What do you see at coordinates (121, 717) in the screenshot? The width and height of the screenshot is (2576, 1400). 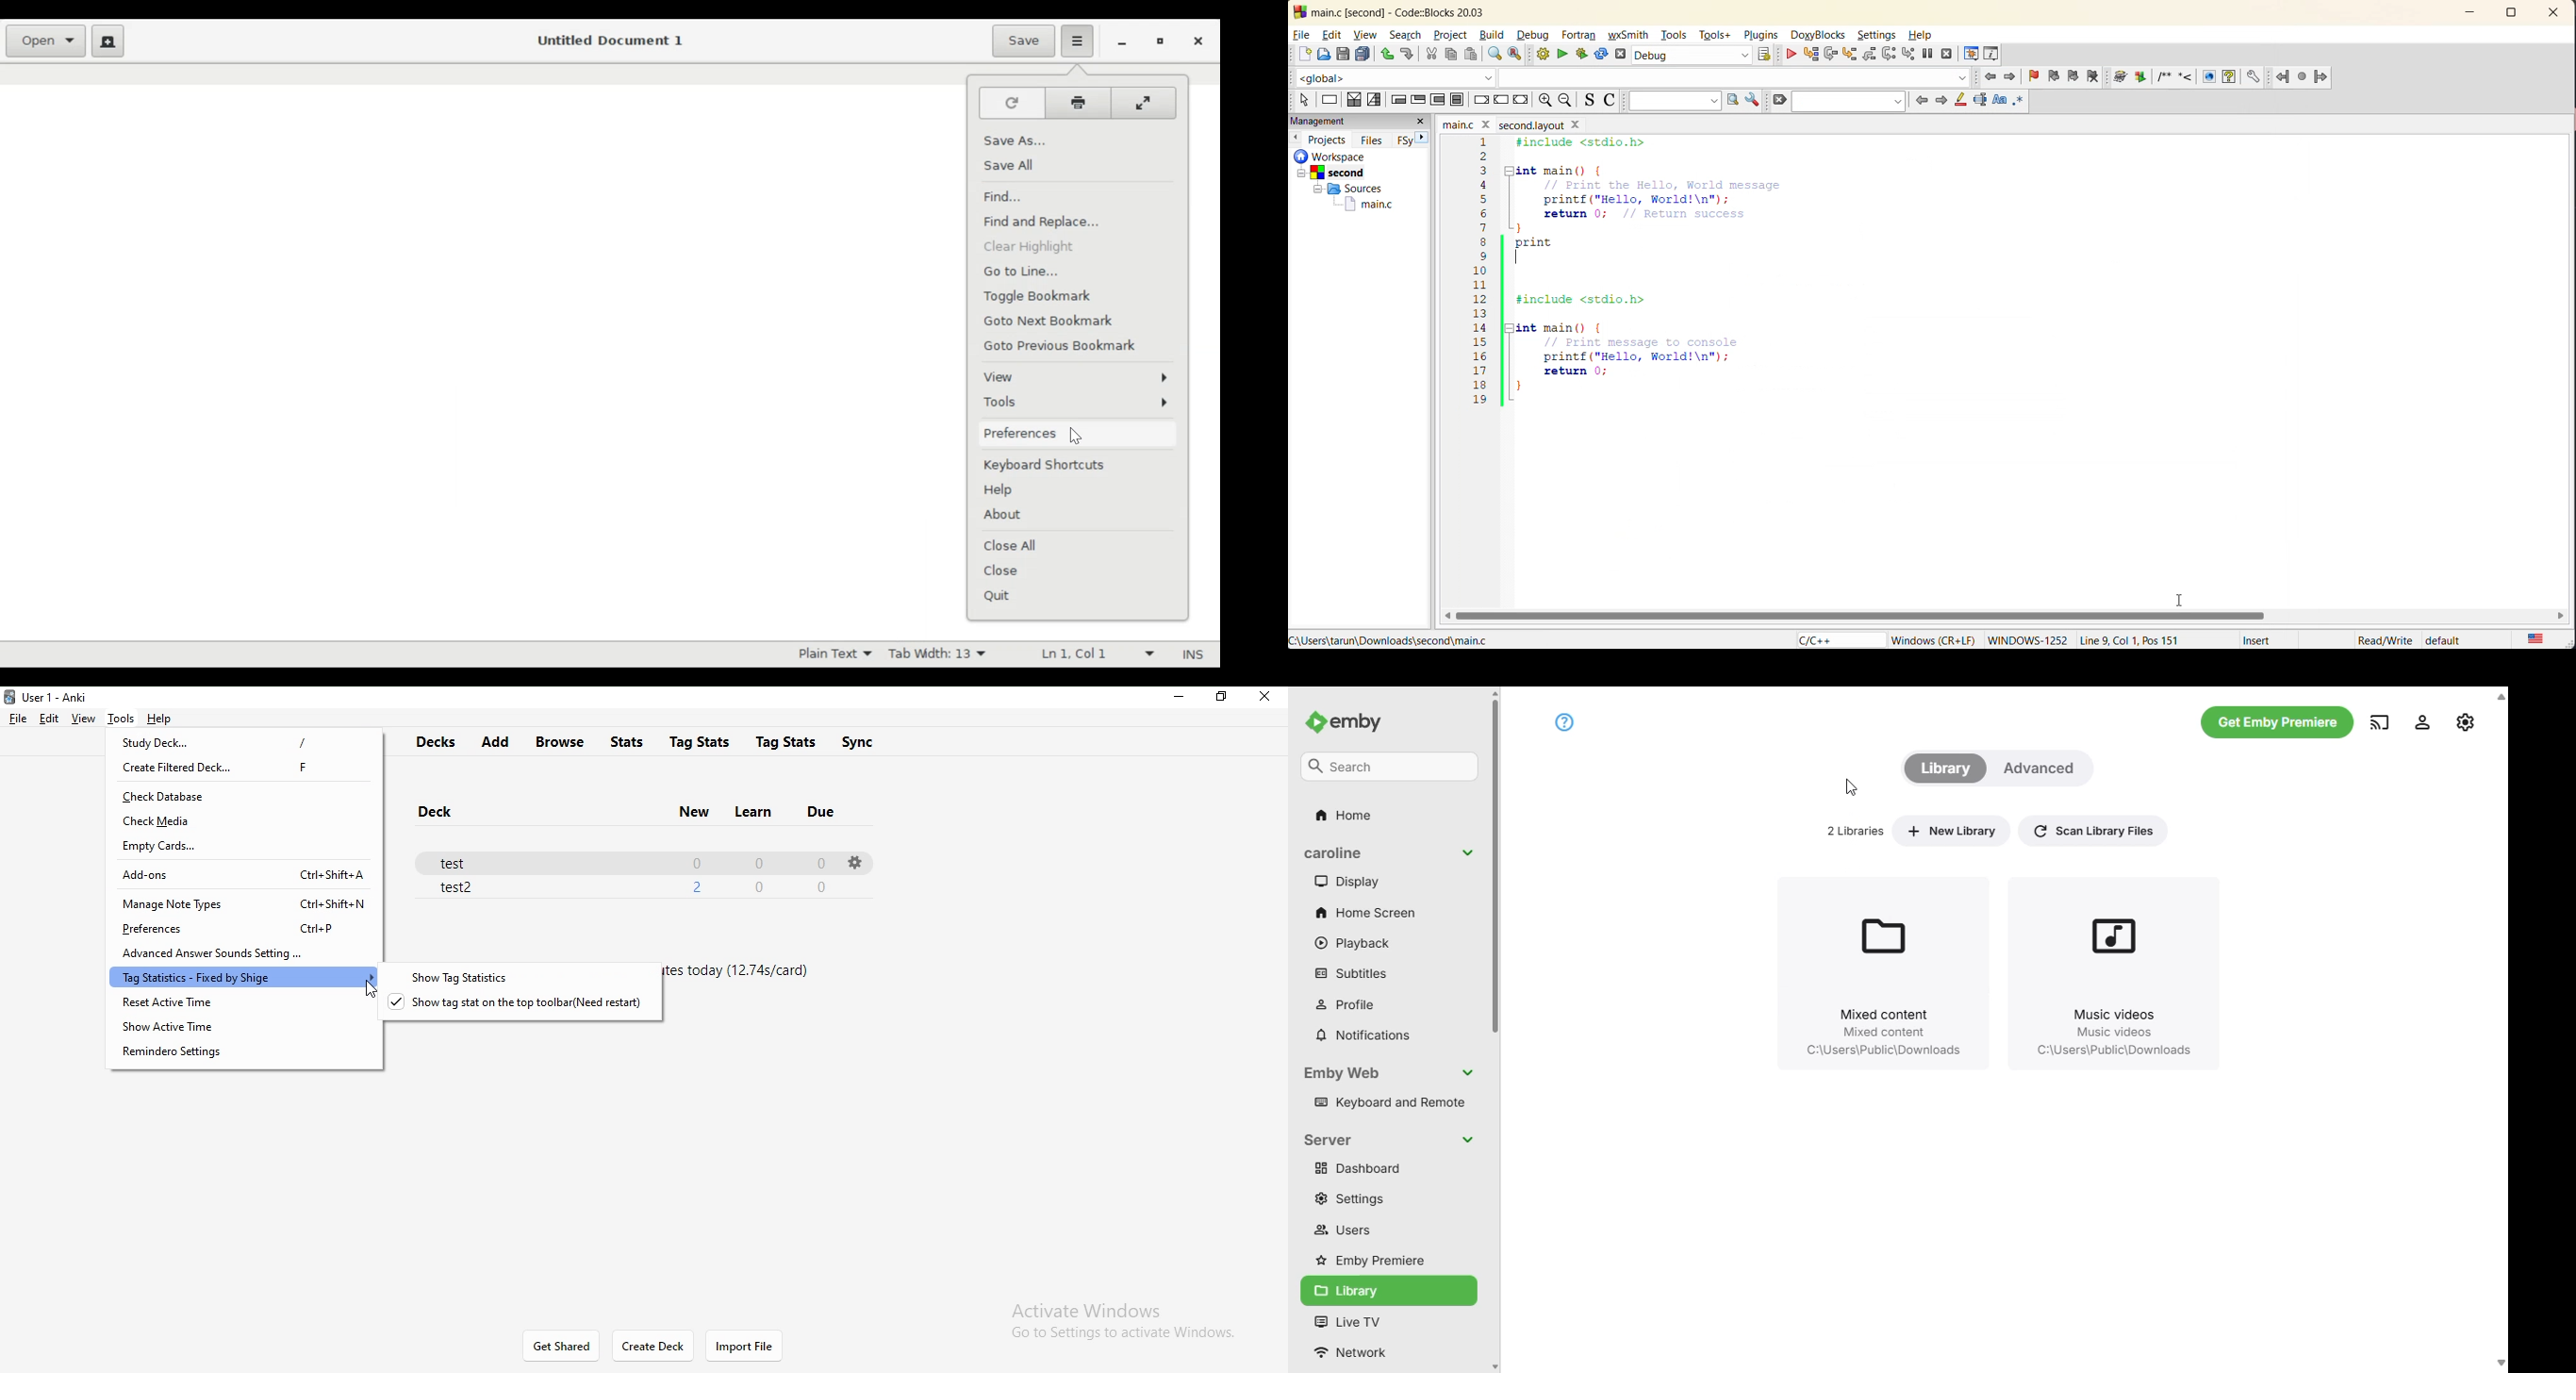 I see `tools` at bounding box center [121, 717].